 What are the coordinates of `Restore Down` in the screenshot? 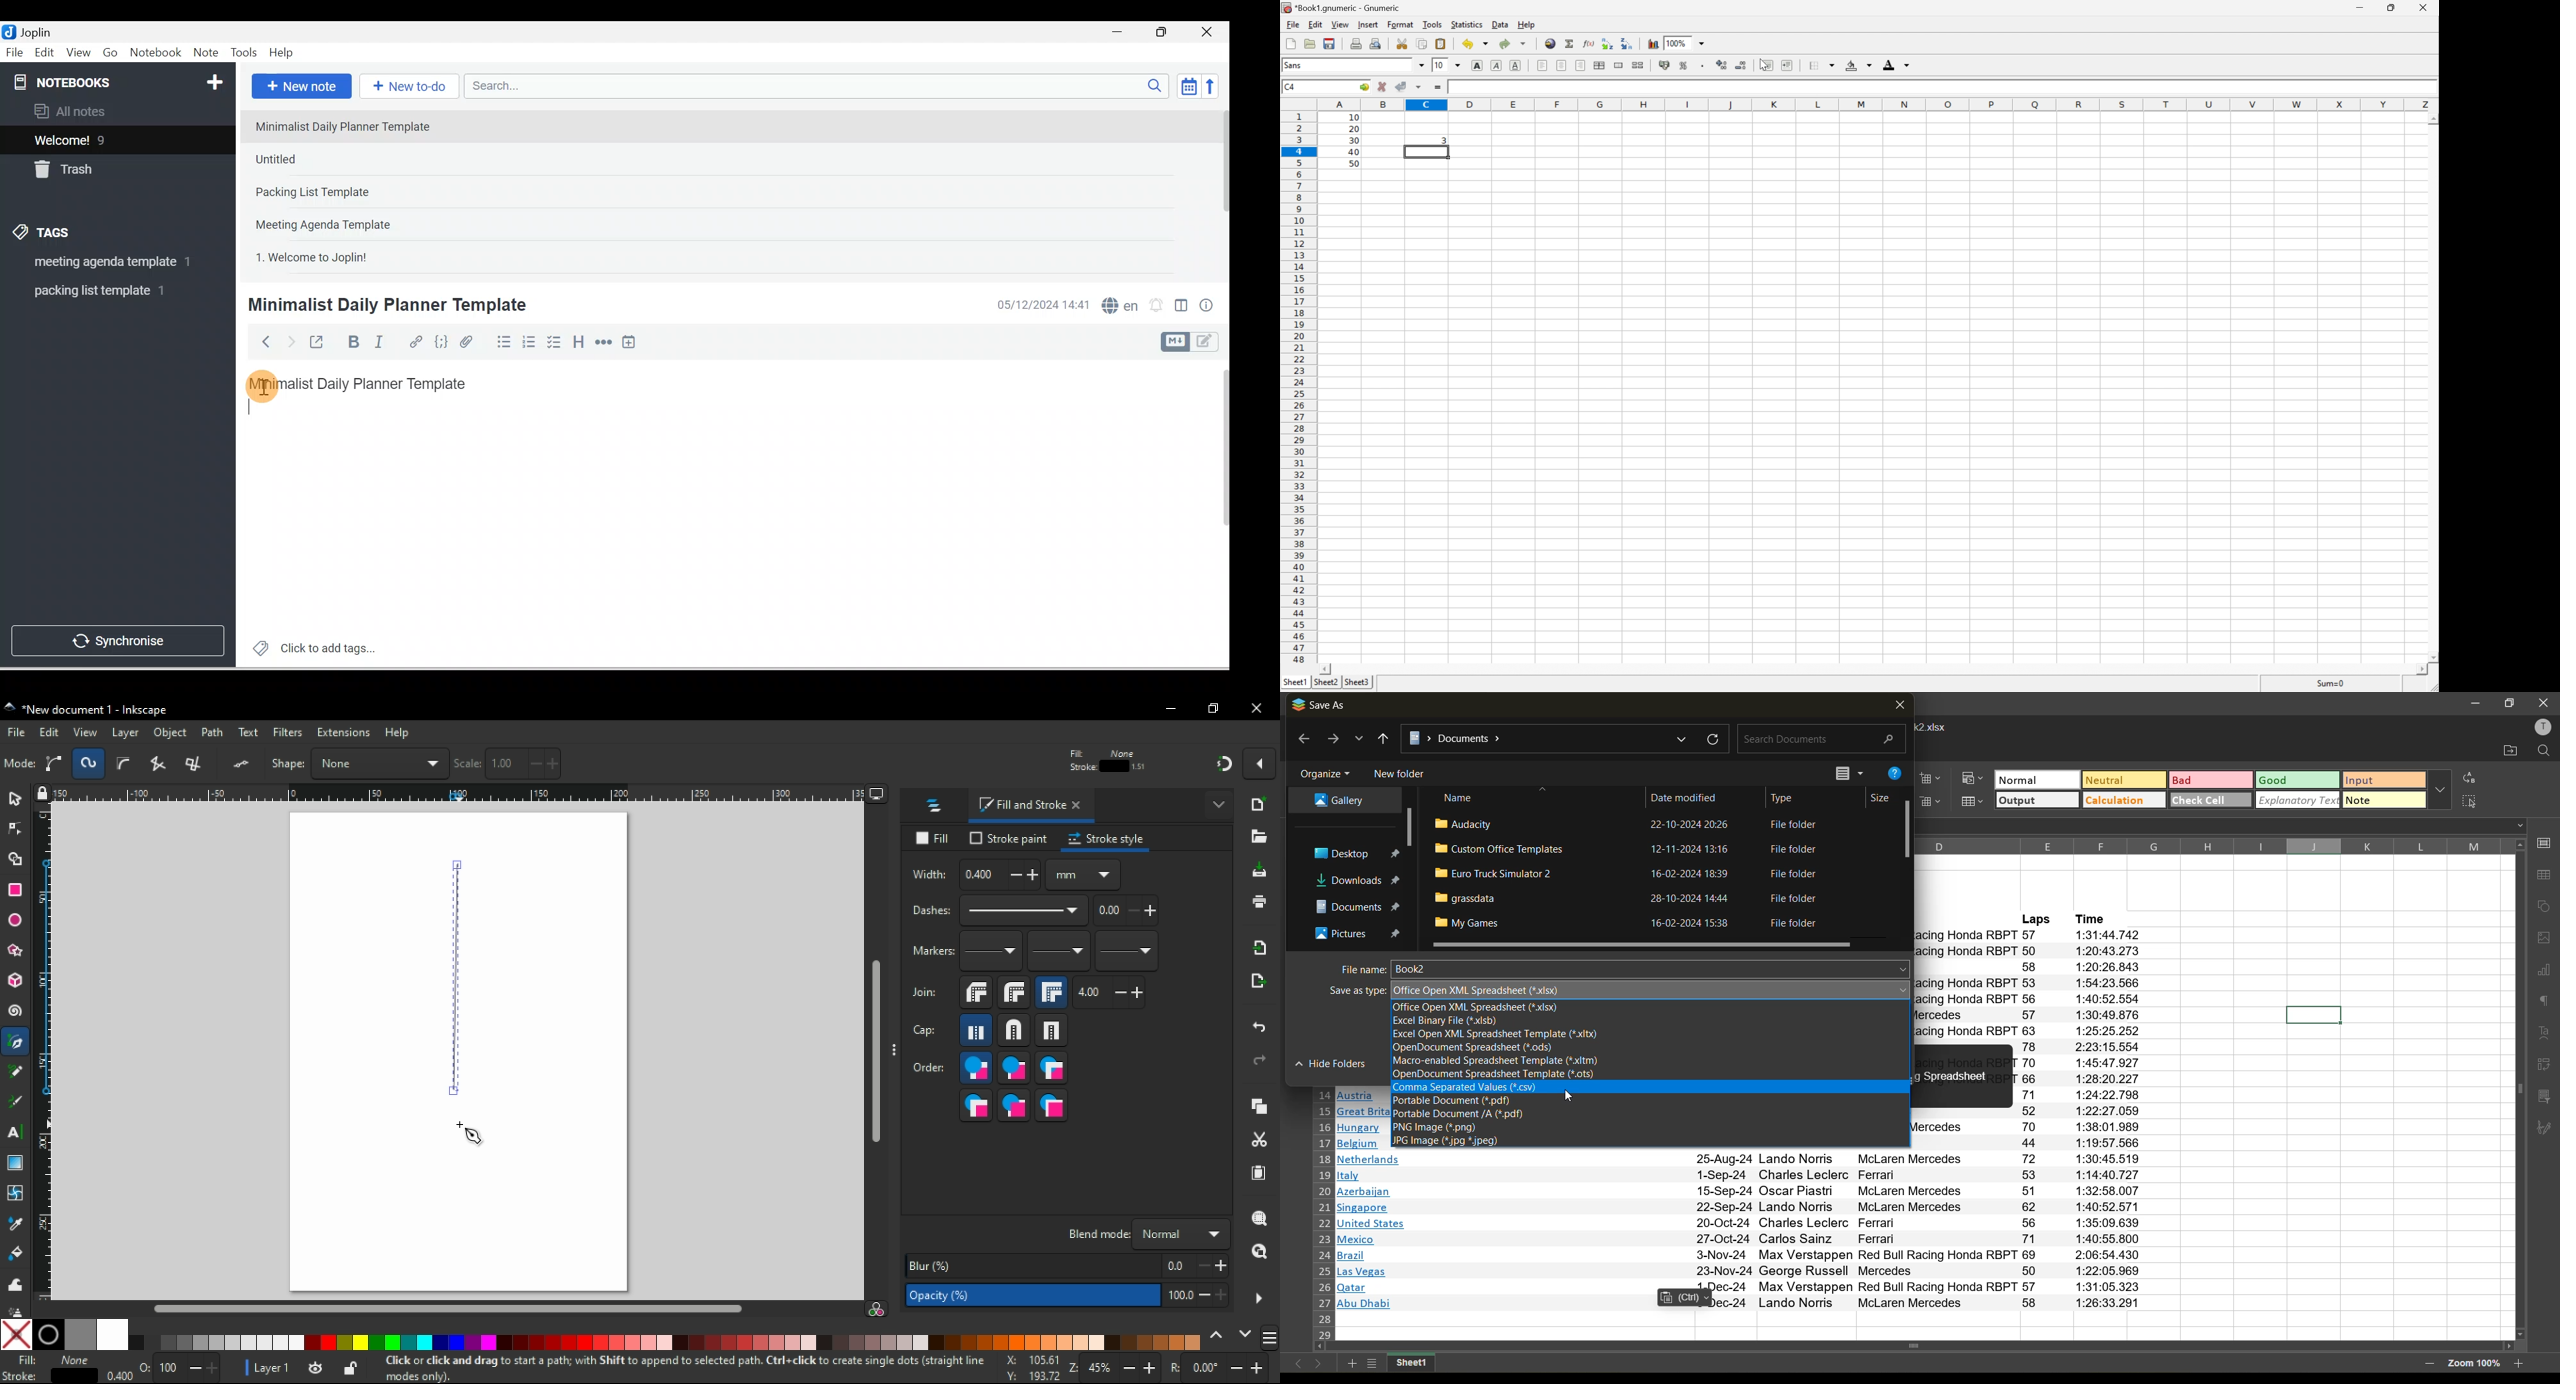 It's located at (2389, 7).